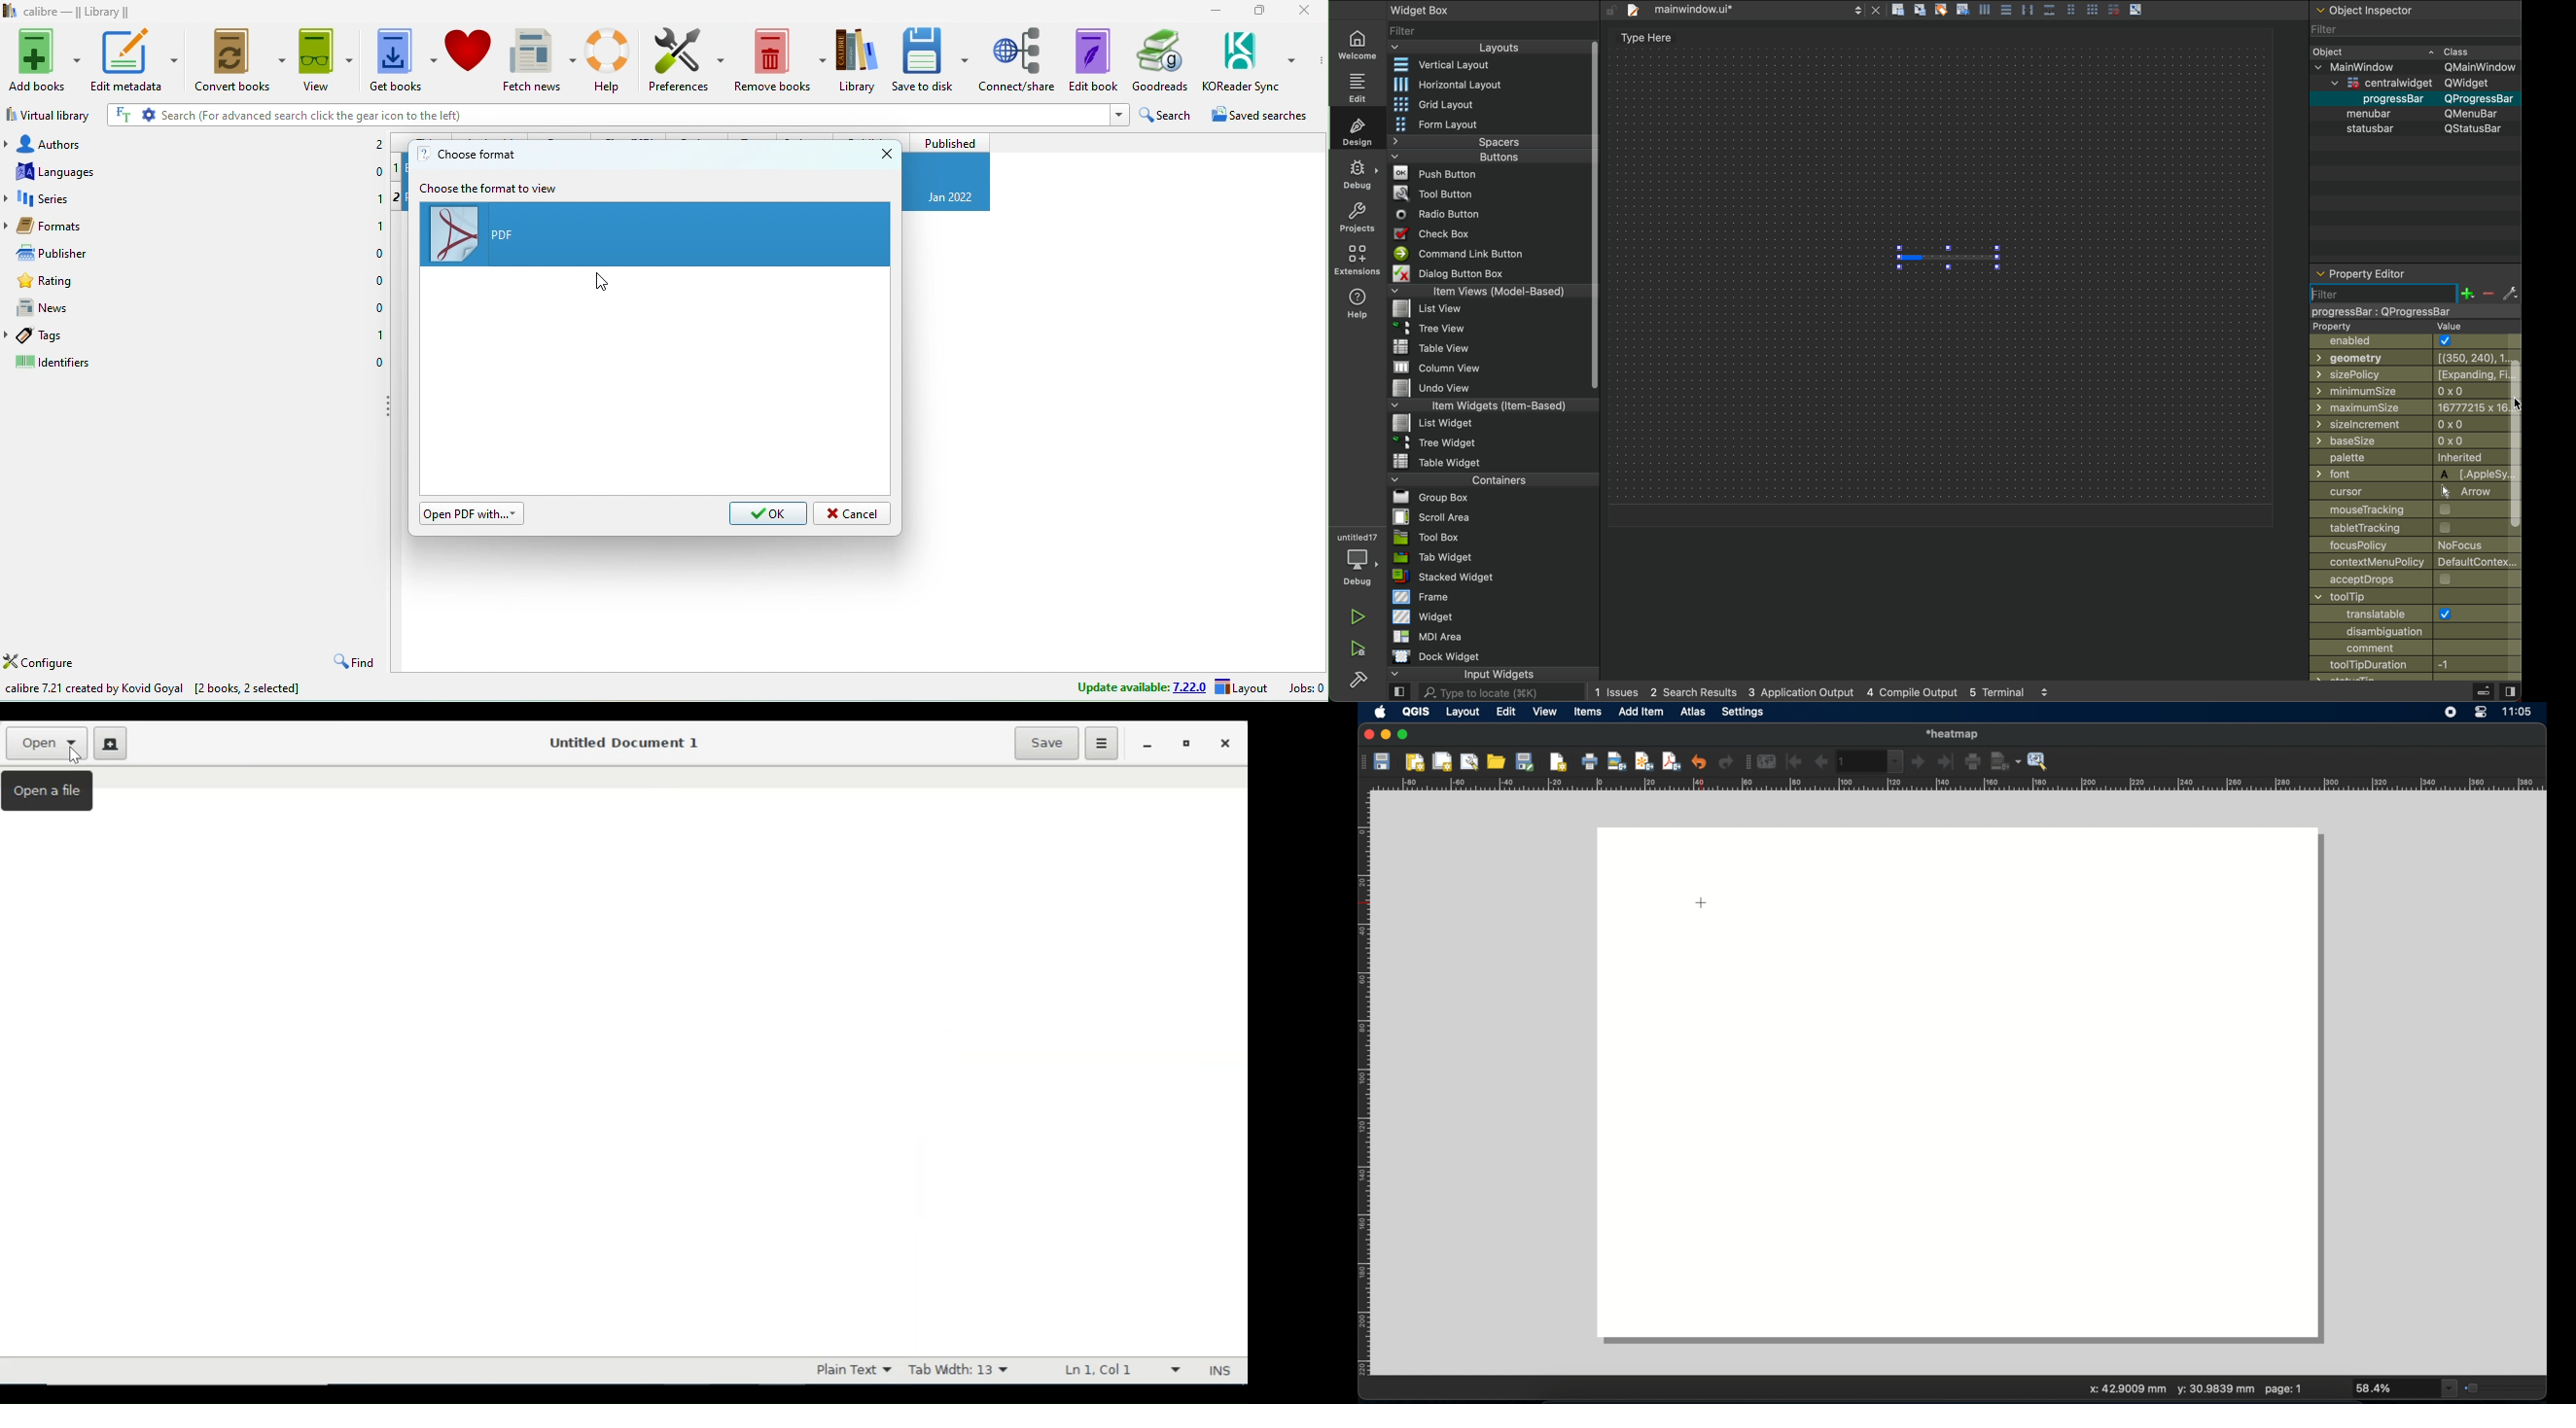  What do you see at coordinates (2504, 1386) in the screenshot?
I see `zoom slider` at bounding box center [2504, 1386].